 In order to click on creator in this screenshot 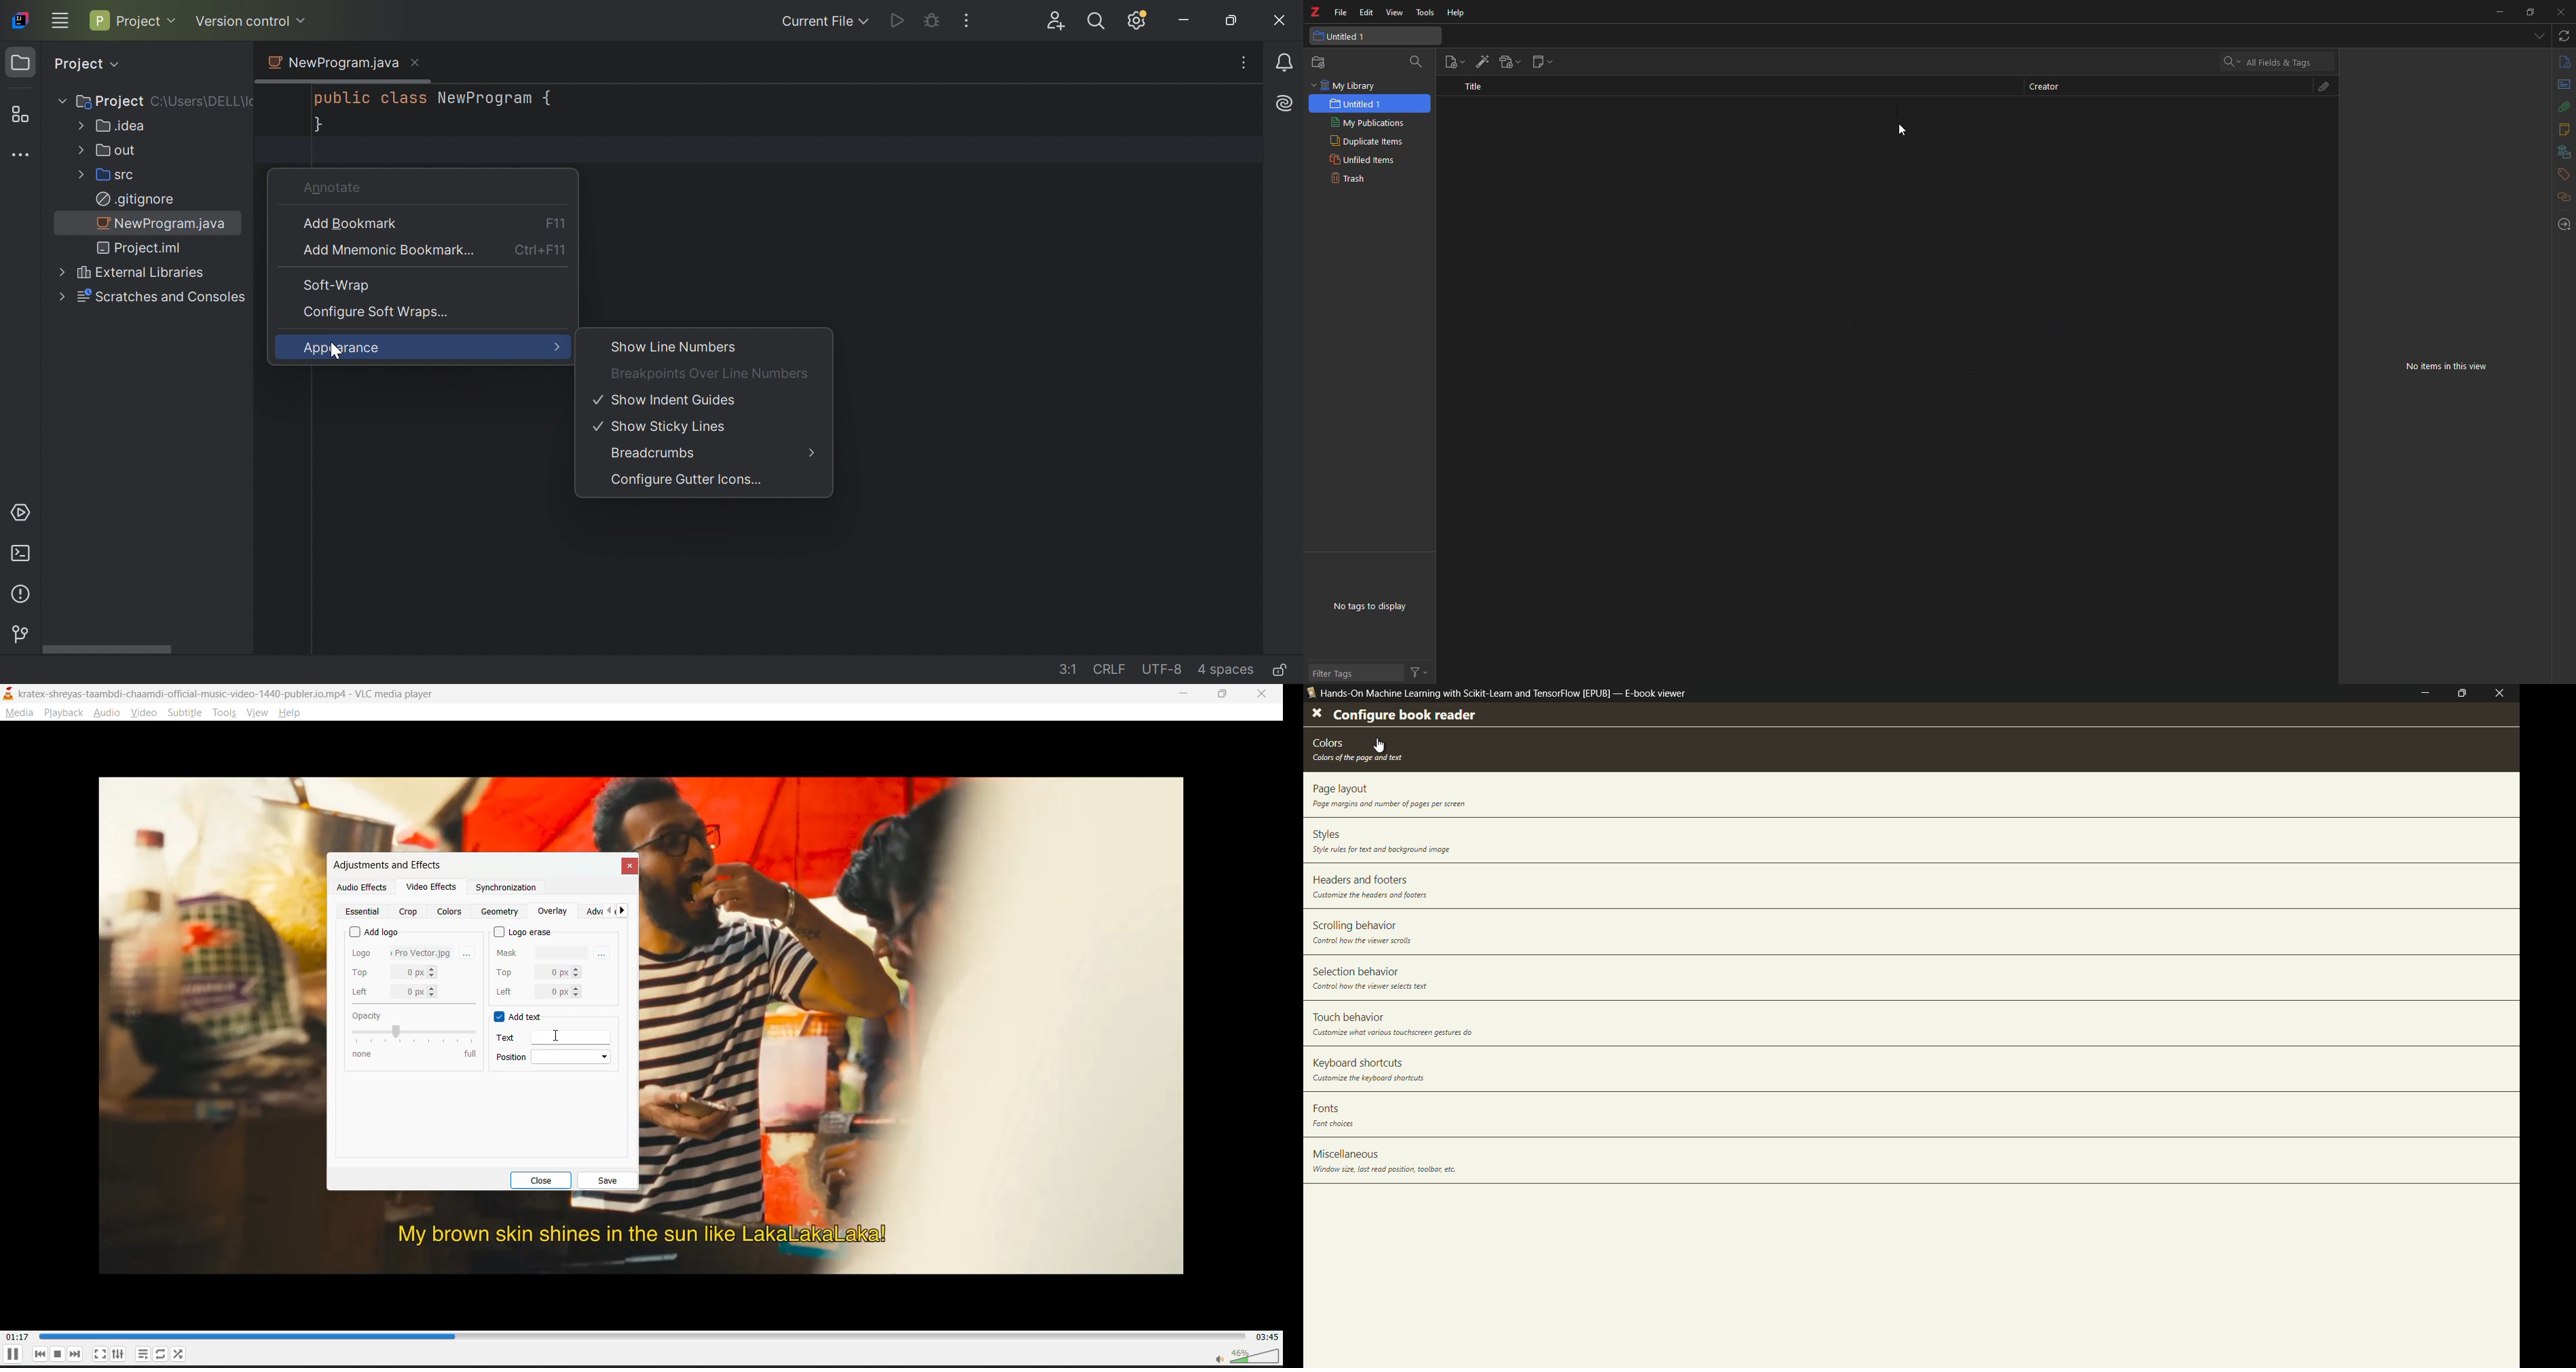, I will do `click(2045, 86)`.